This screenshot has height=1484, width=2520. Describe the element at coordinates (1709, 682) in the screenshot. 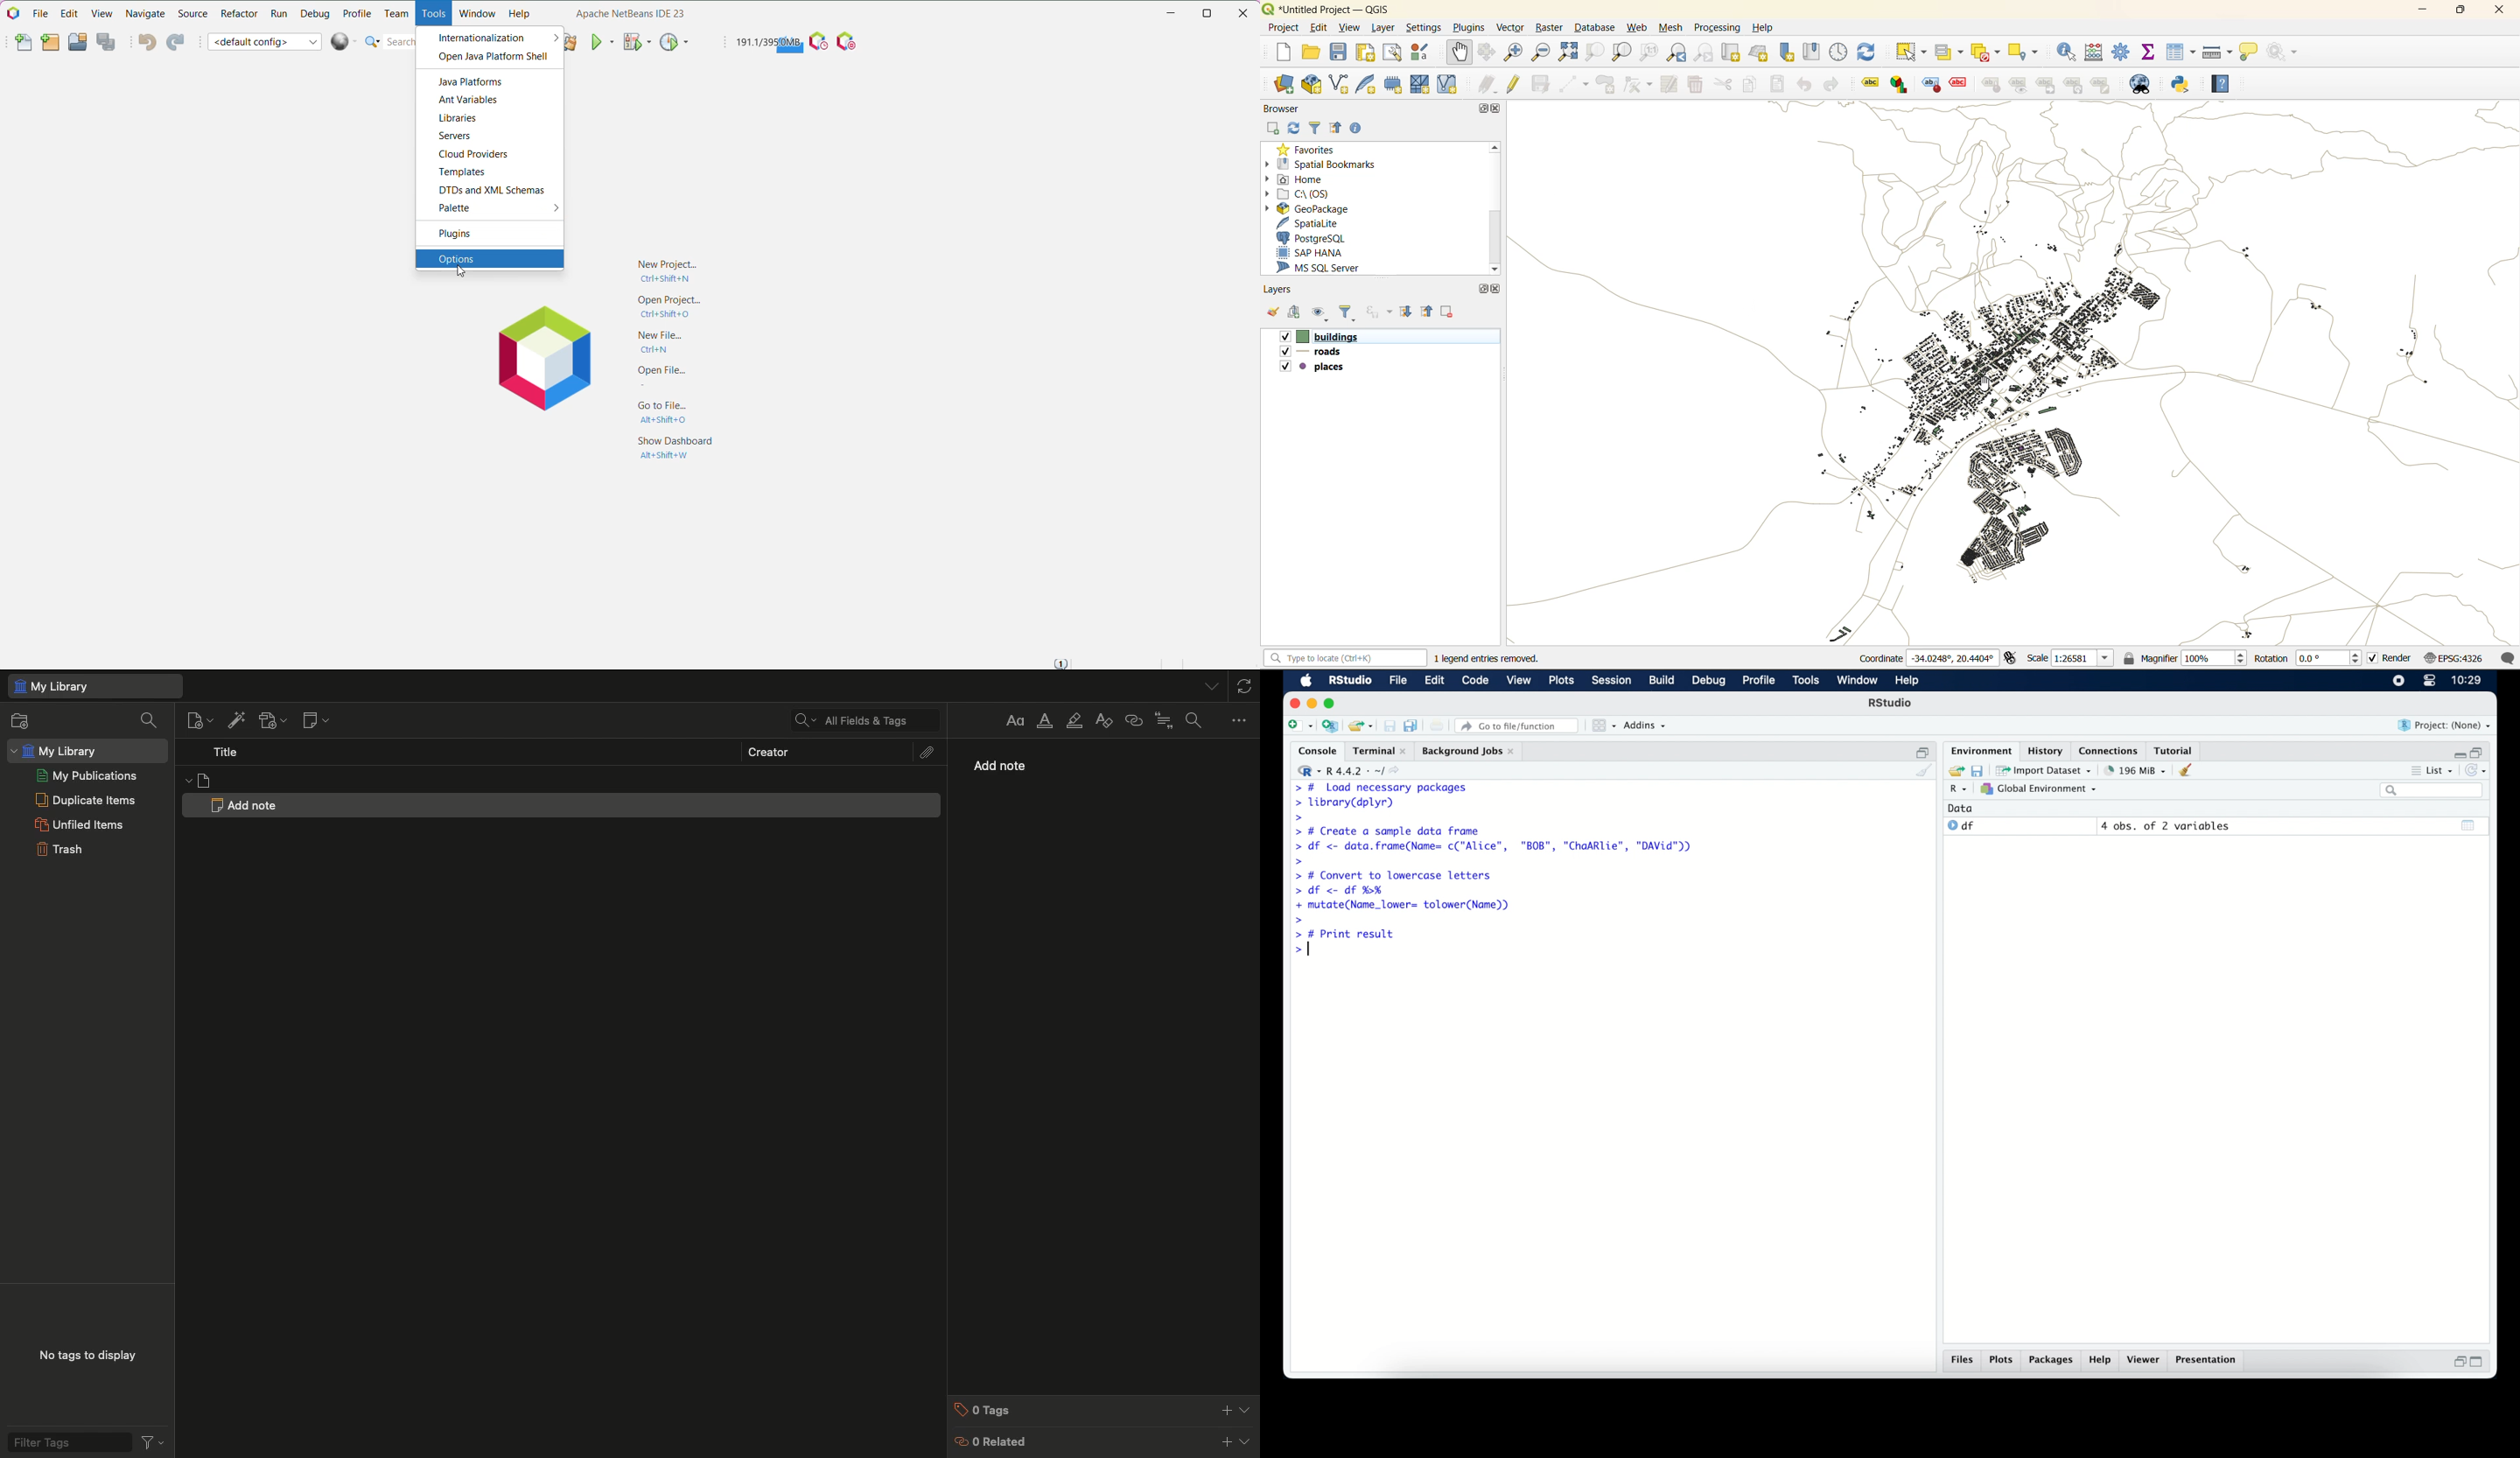

I see `debug` at that location.